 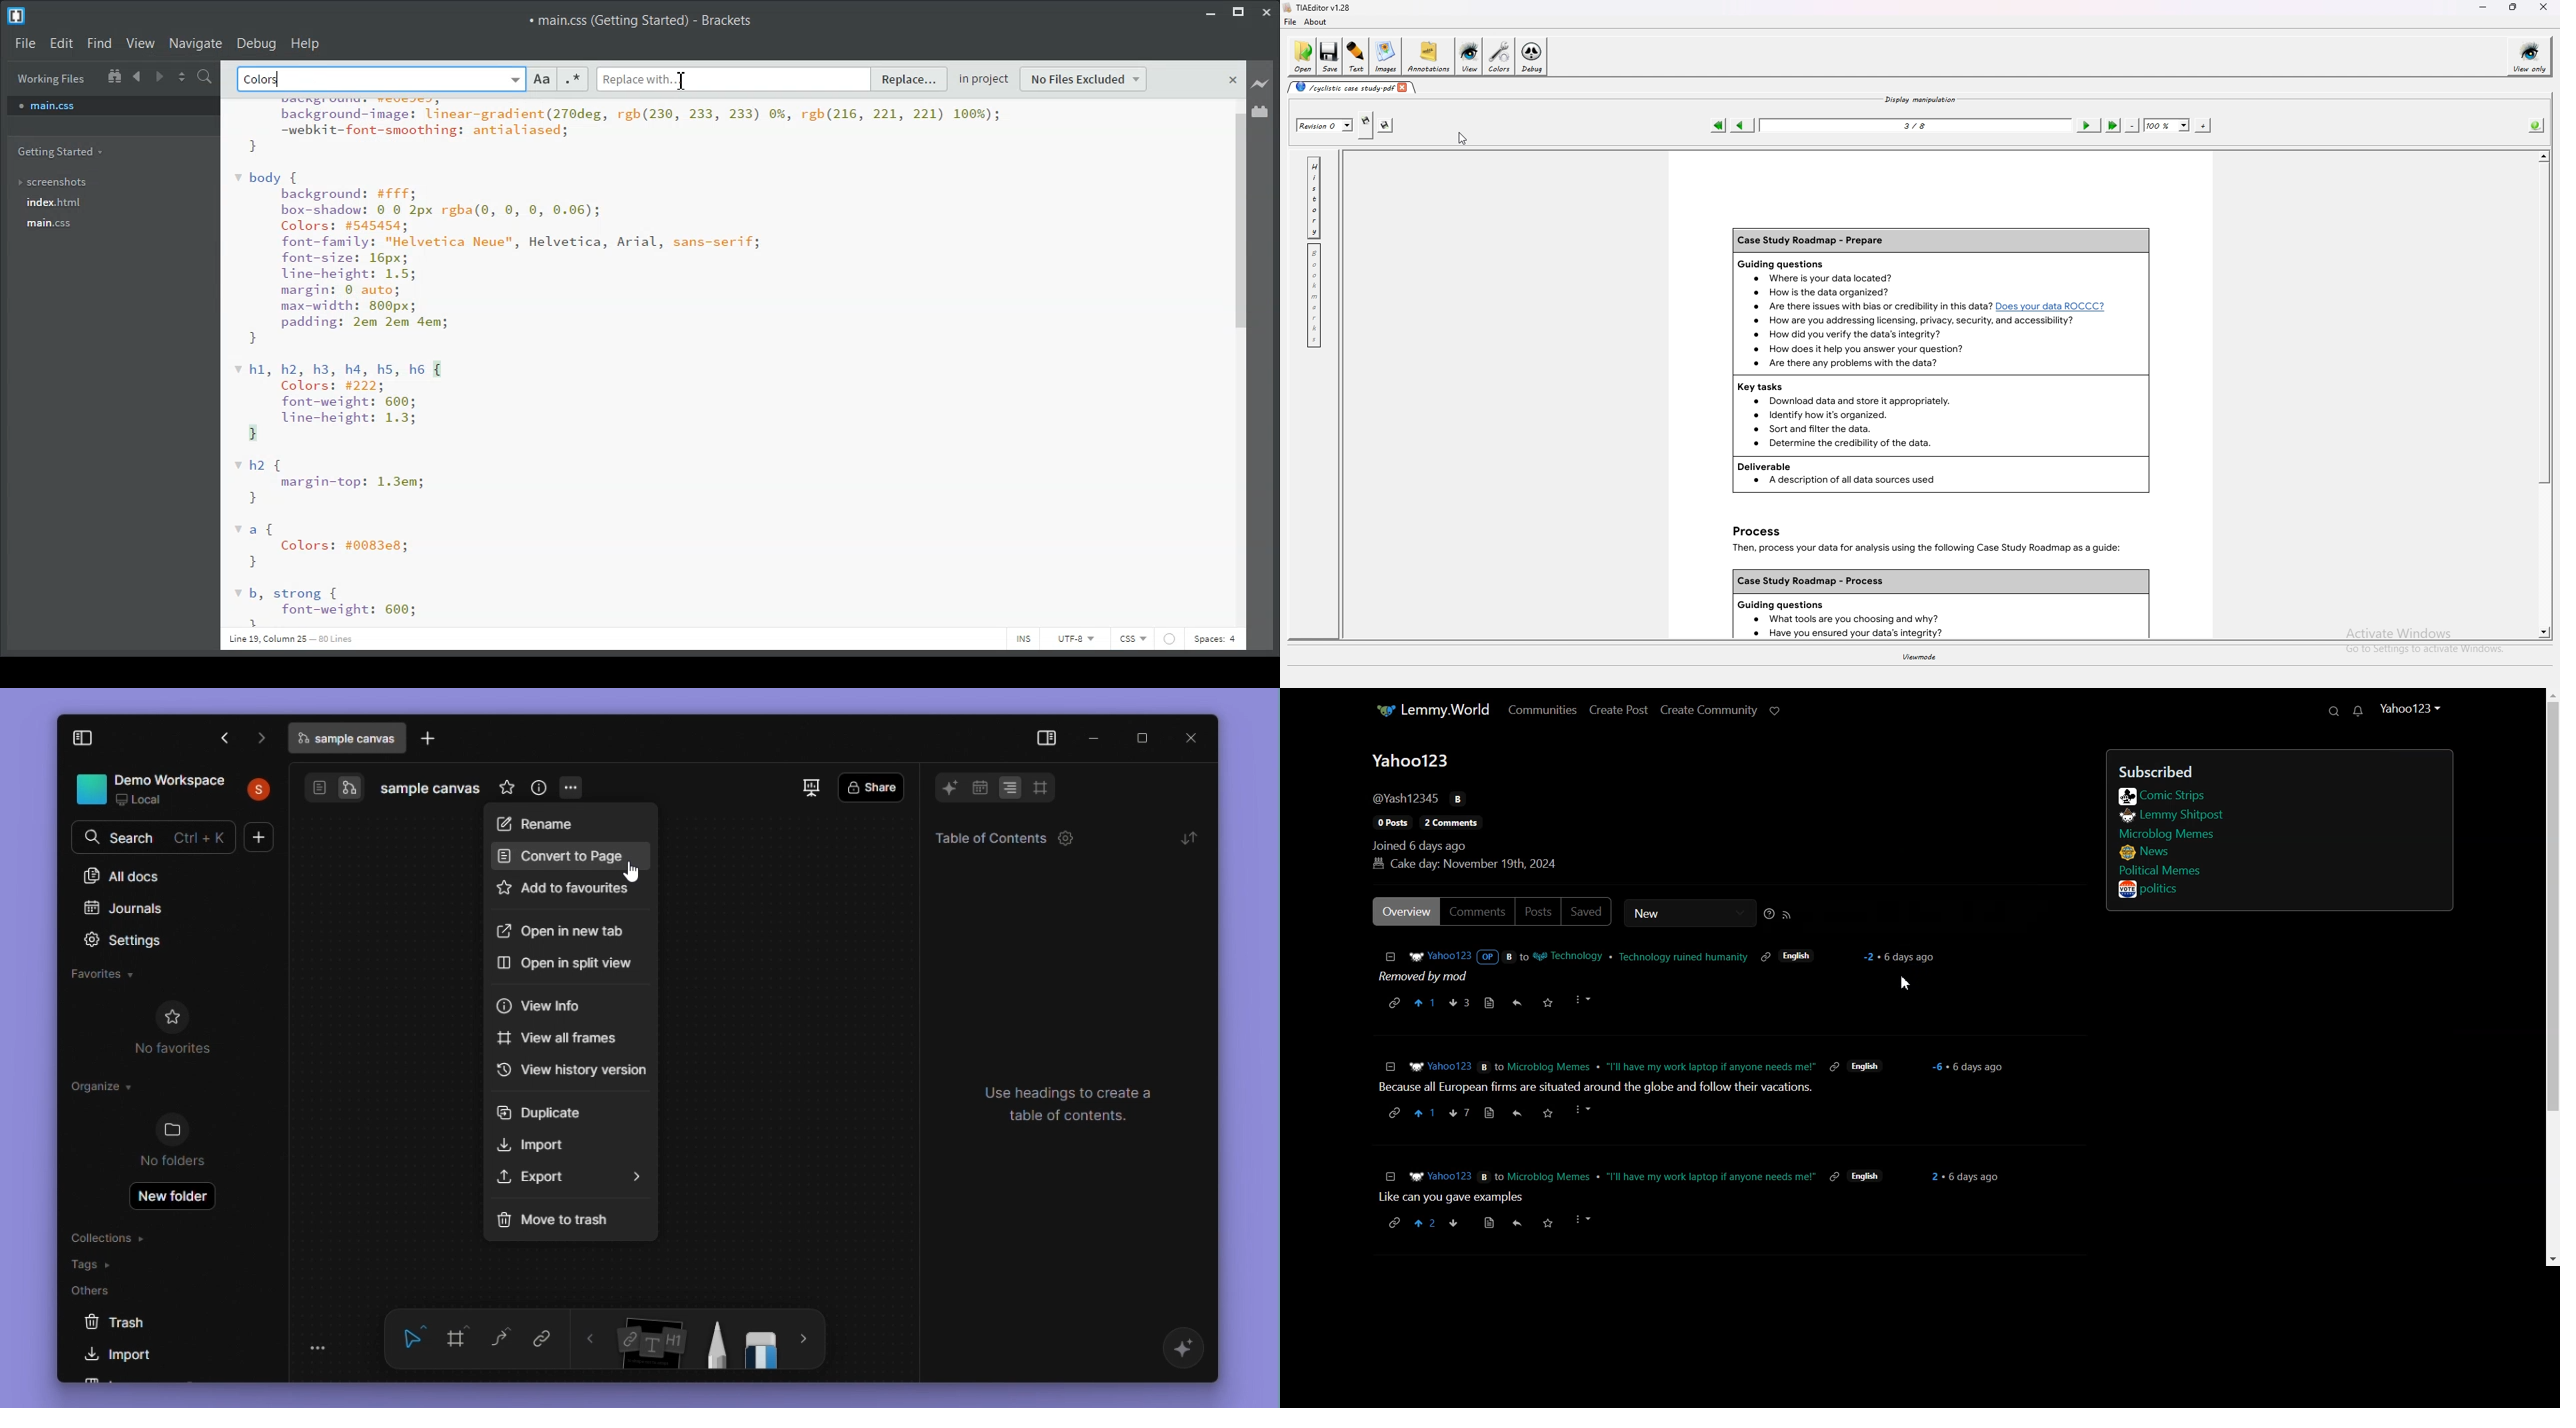 I want to click on Reply, so click(x=1520, y=1003).